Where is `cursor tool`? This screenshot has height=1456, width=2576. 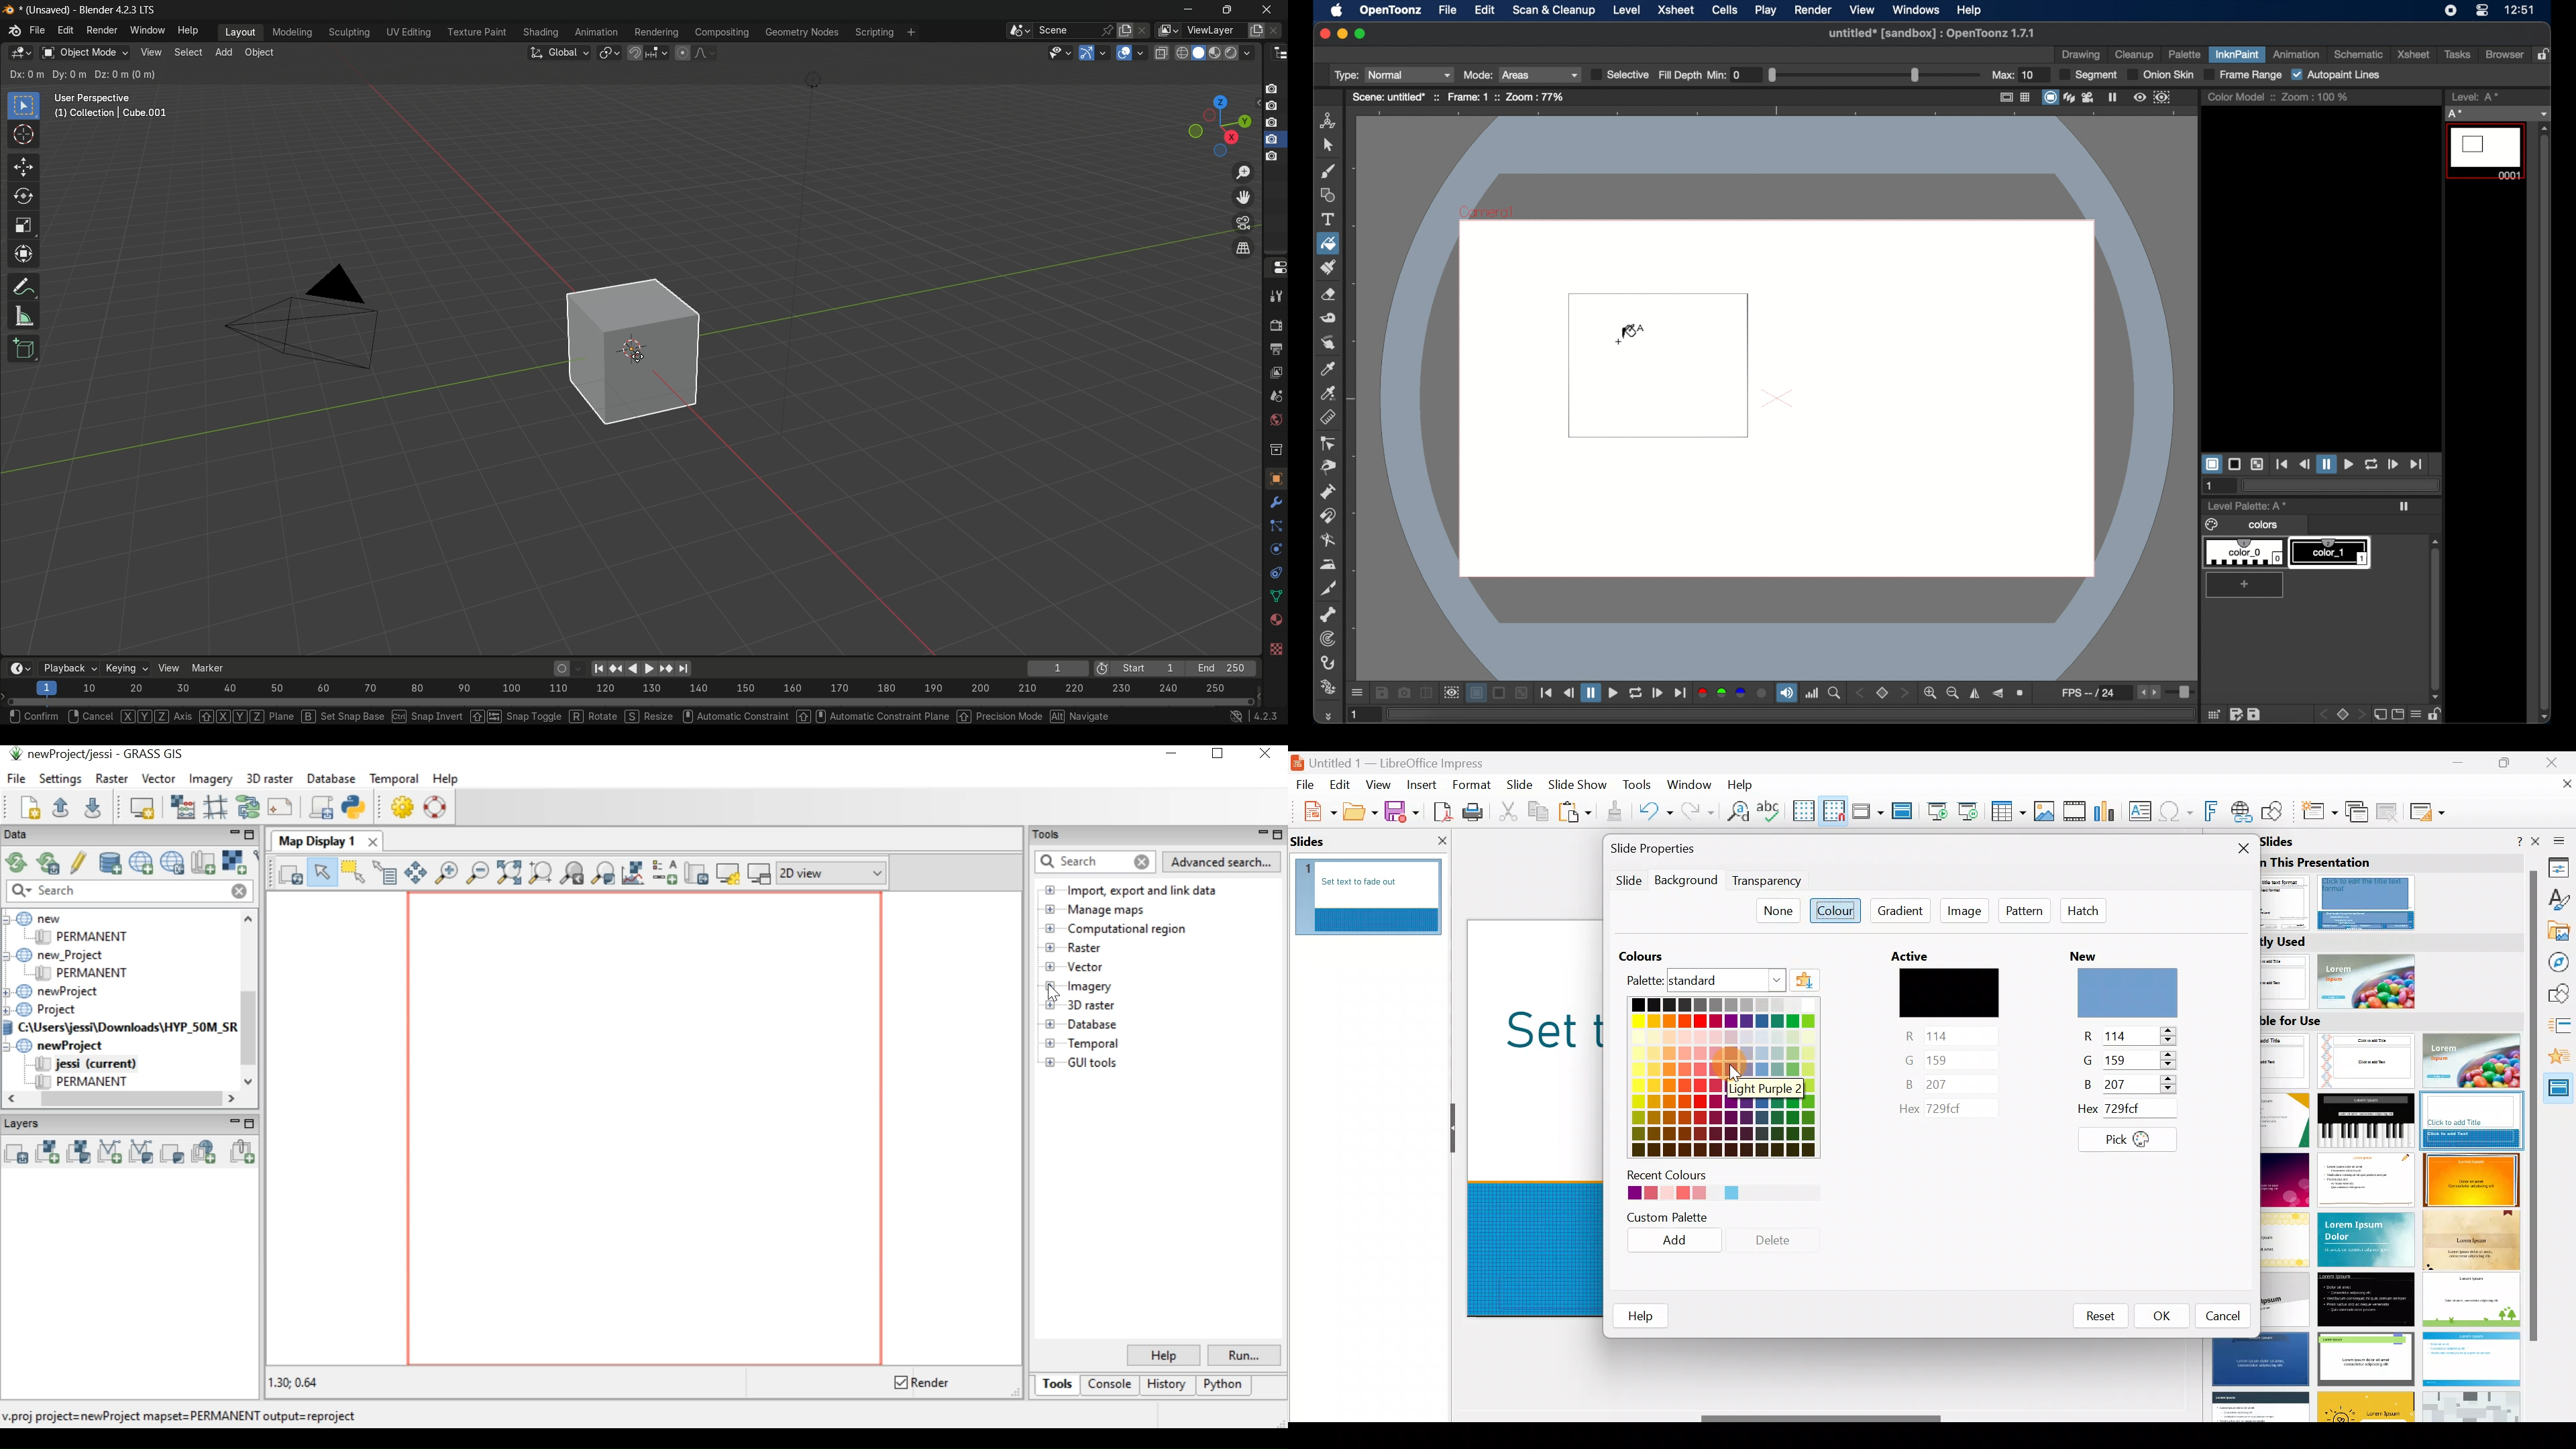
cursor tool is located at coordinates (1328, 145).